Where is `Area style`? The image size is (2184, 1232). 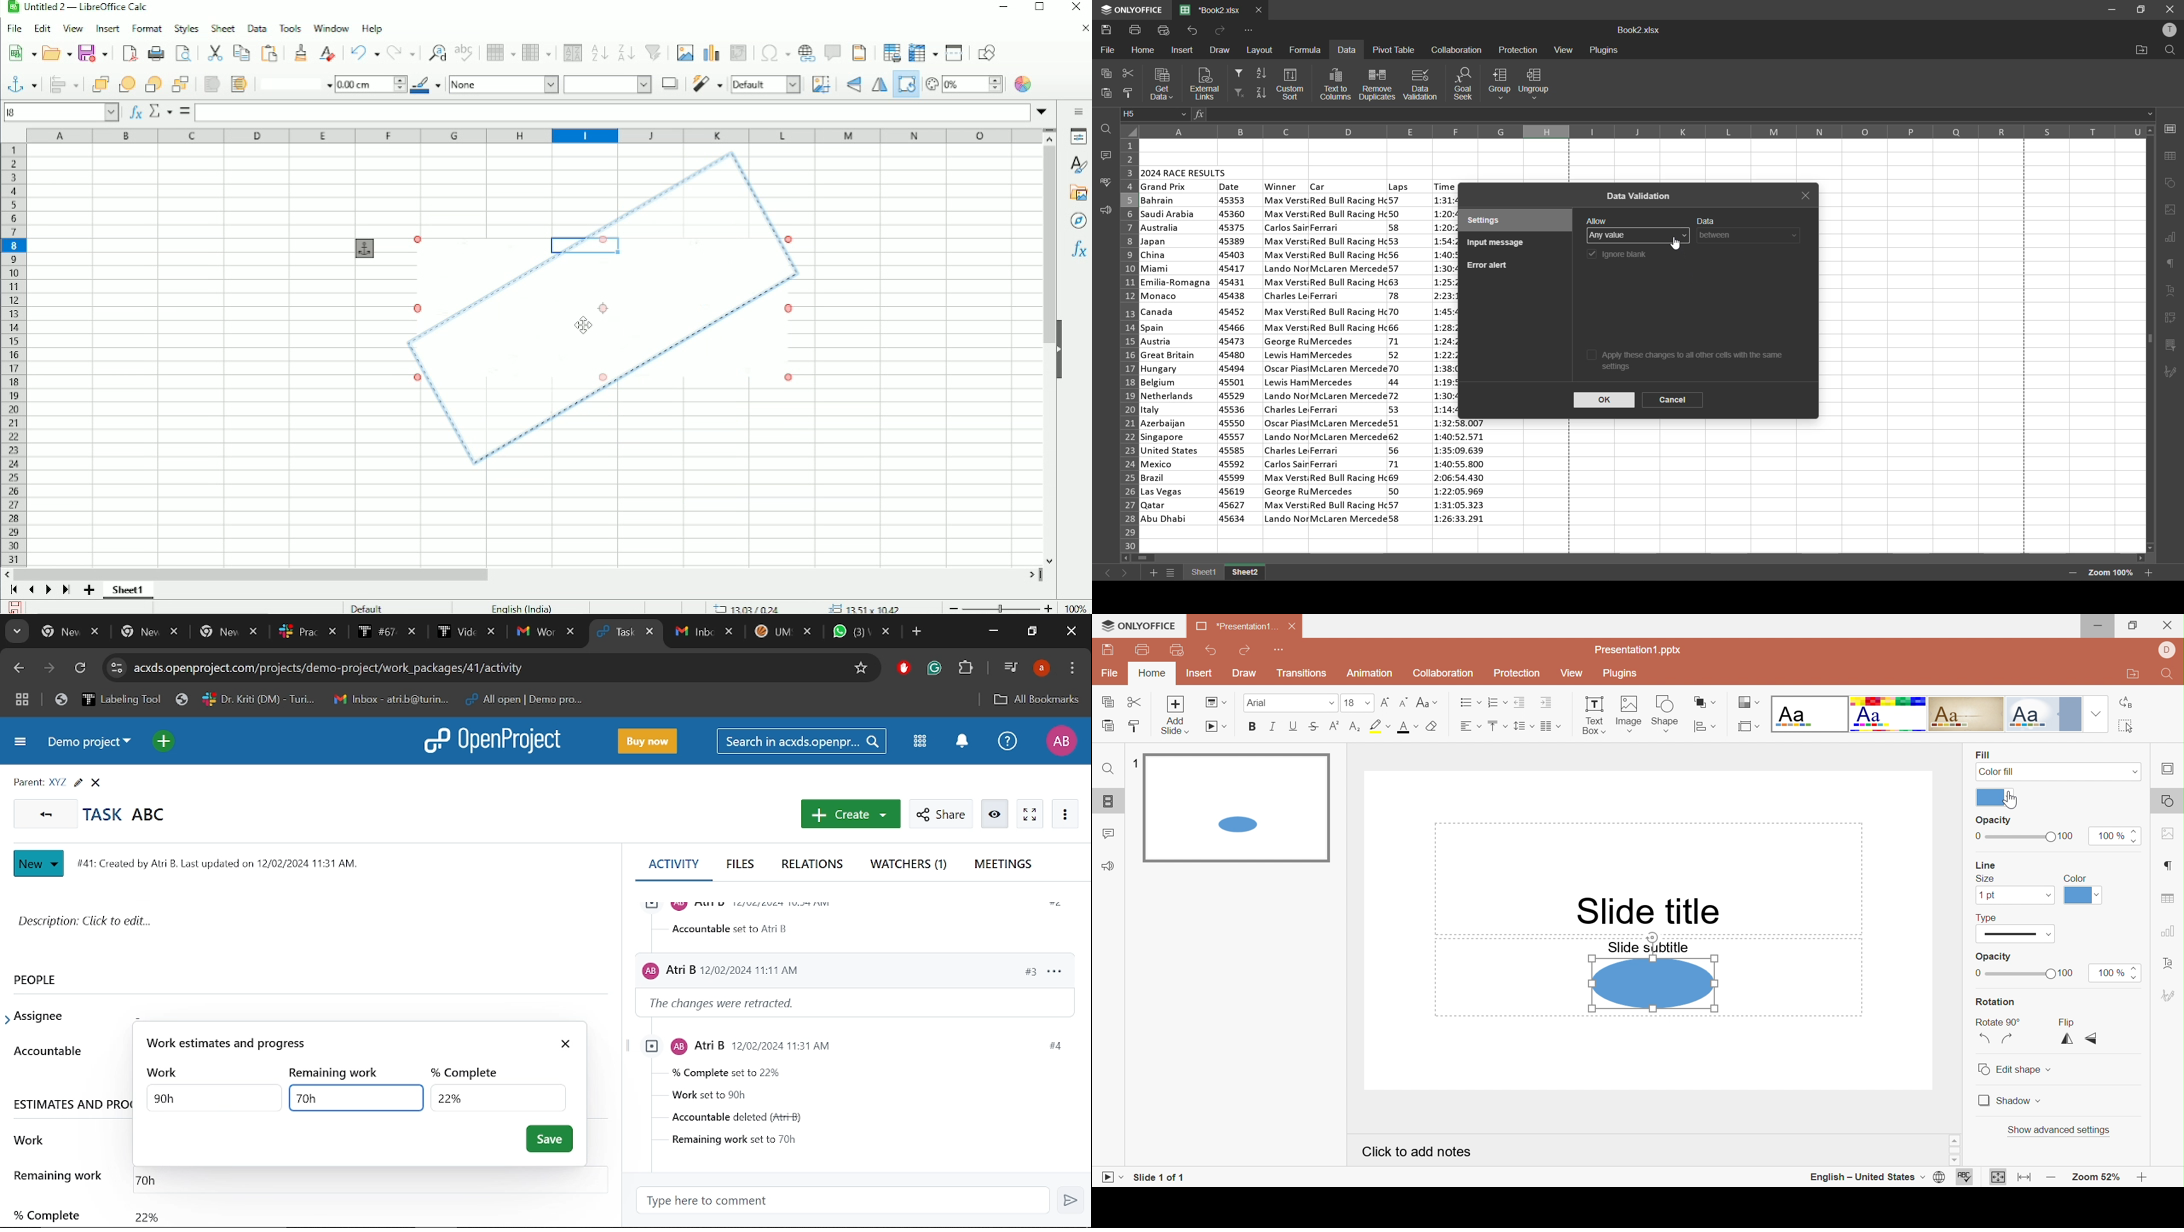 Area style is located at coordinates (608, 84).